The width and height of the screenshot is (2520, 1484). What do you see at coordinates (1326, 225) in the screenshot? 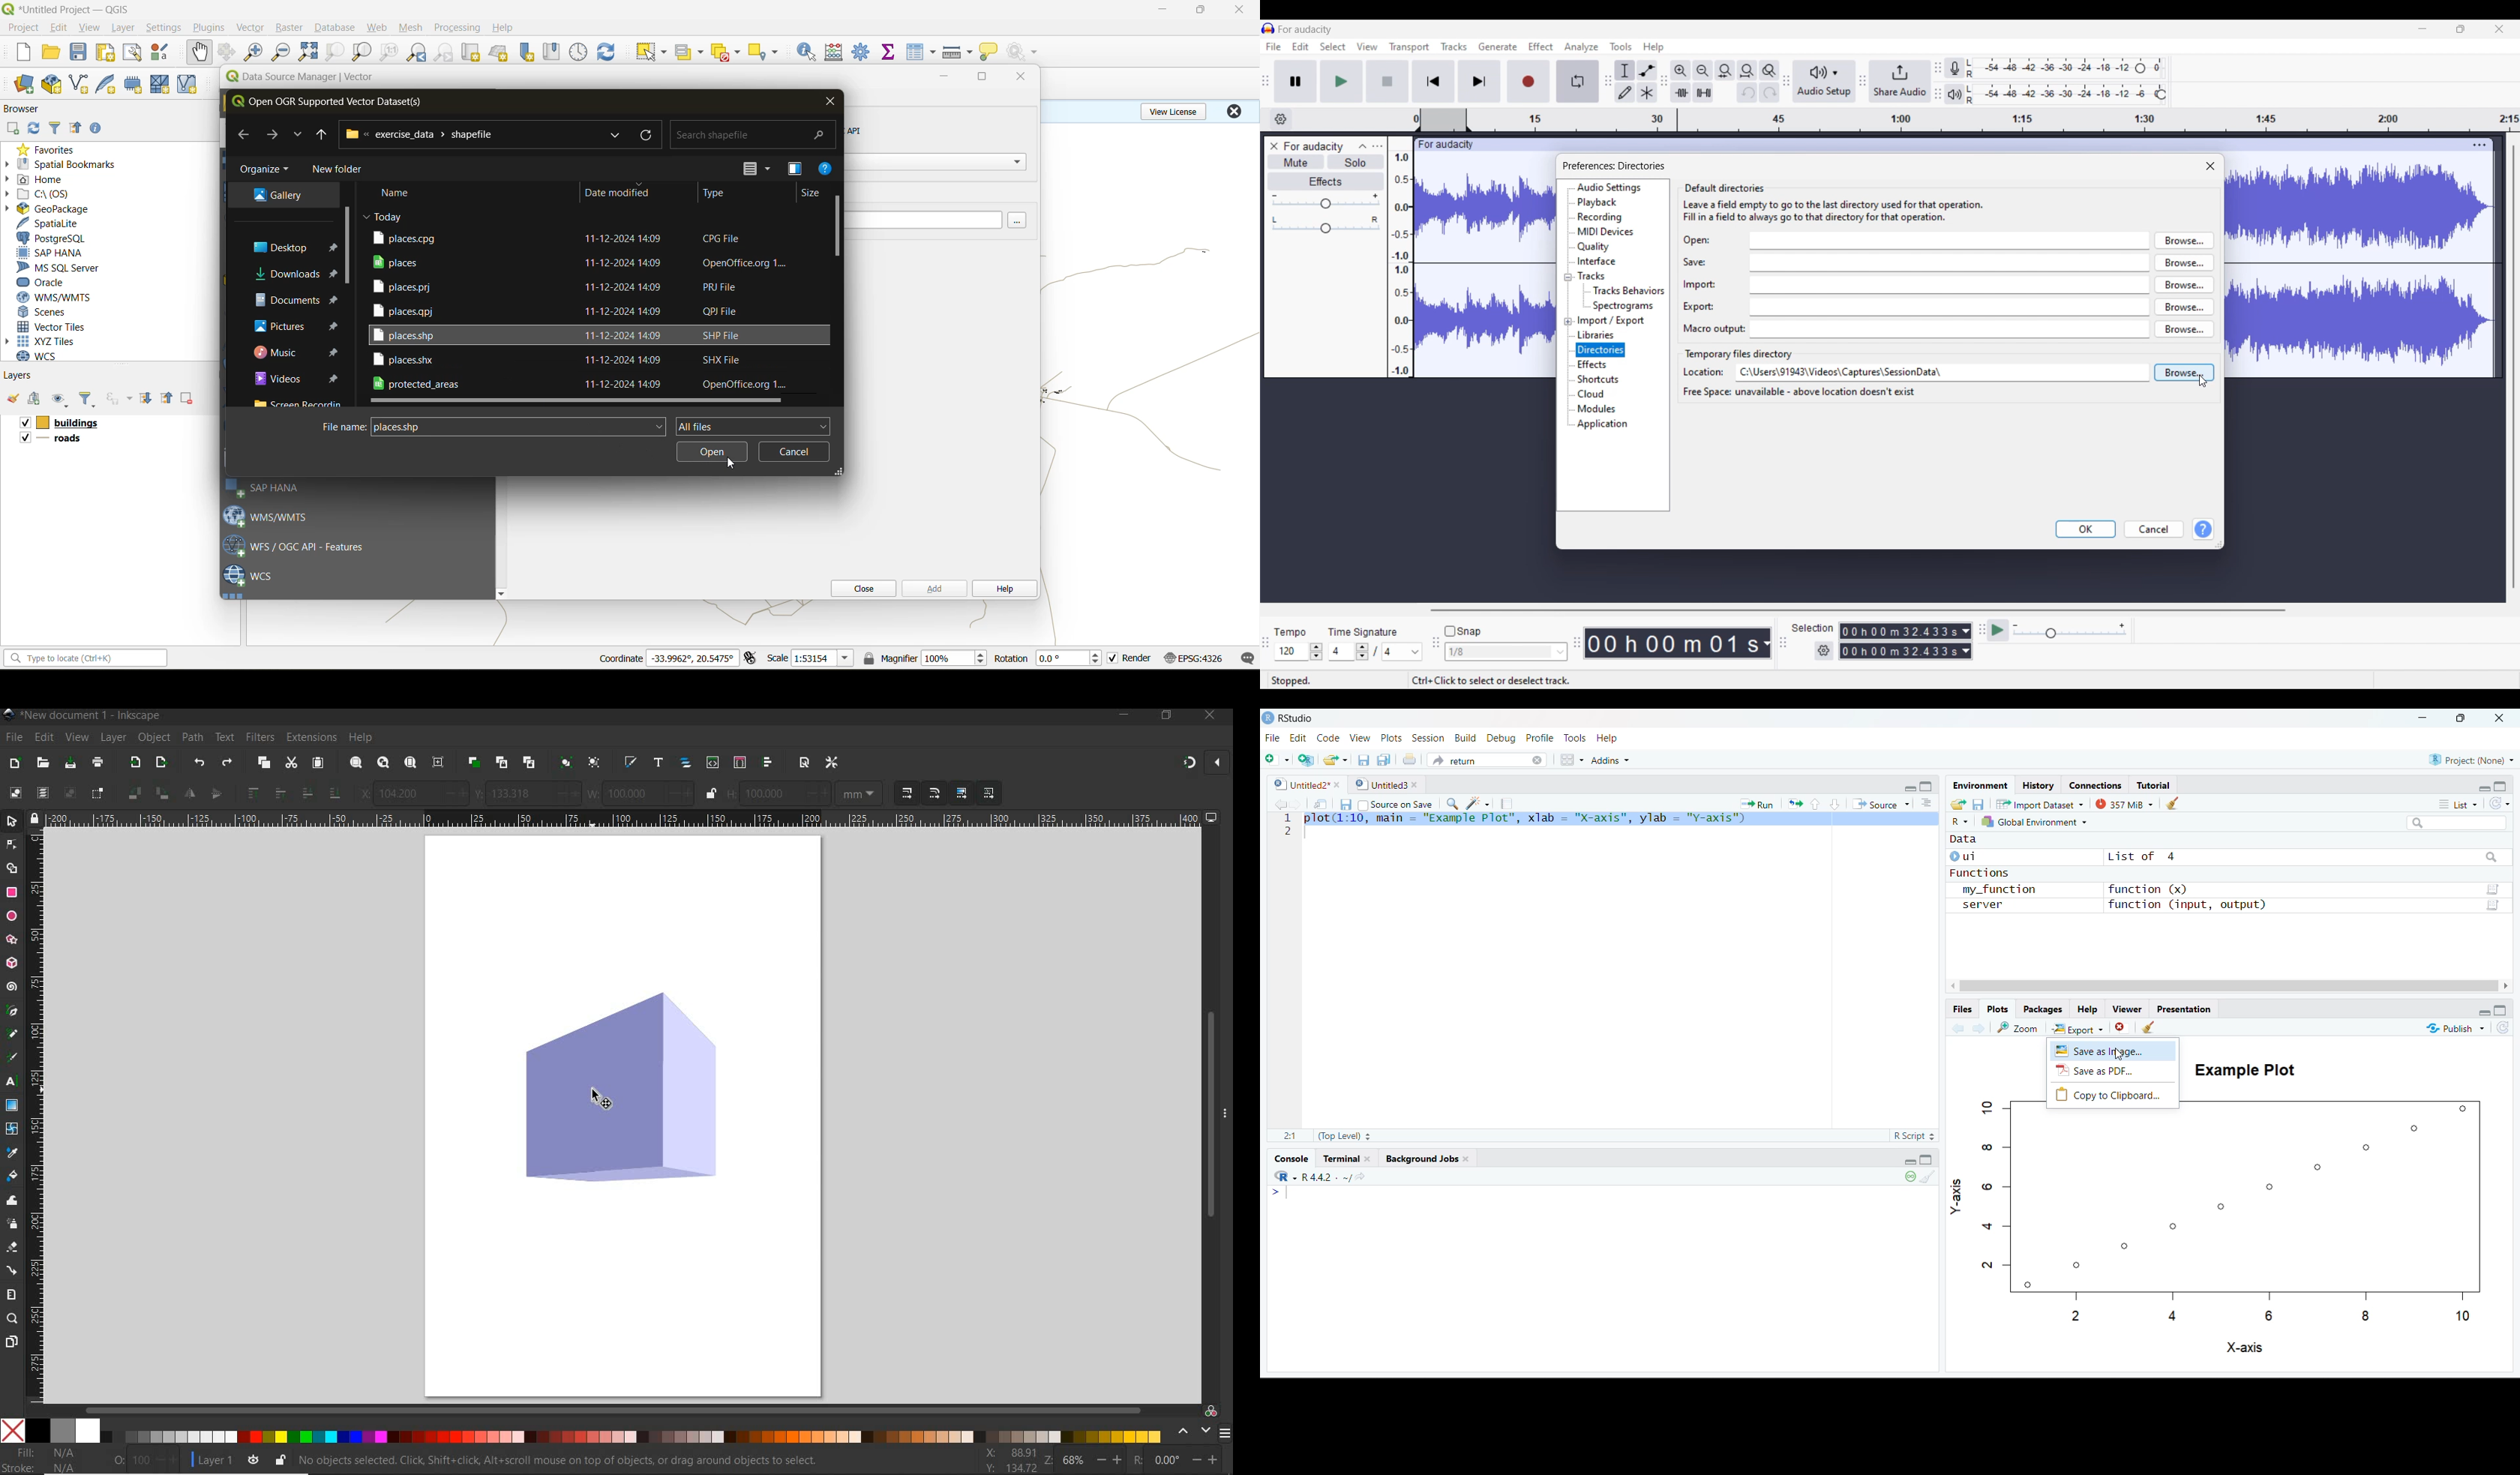
I see `Pan scale` at bounding box center [1326, 225].